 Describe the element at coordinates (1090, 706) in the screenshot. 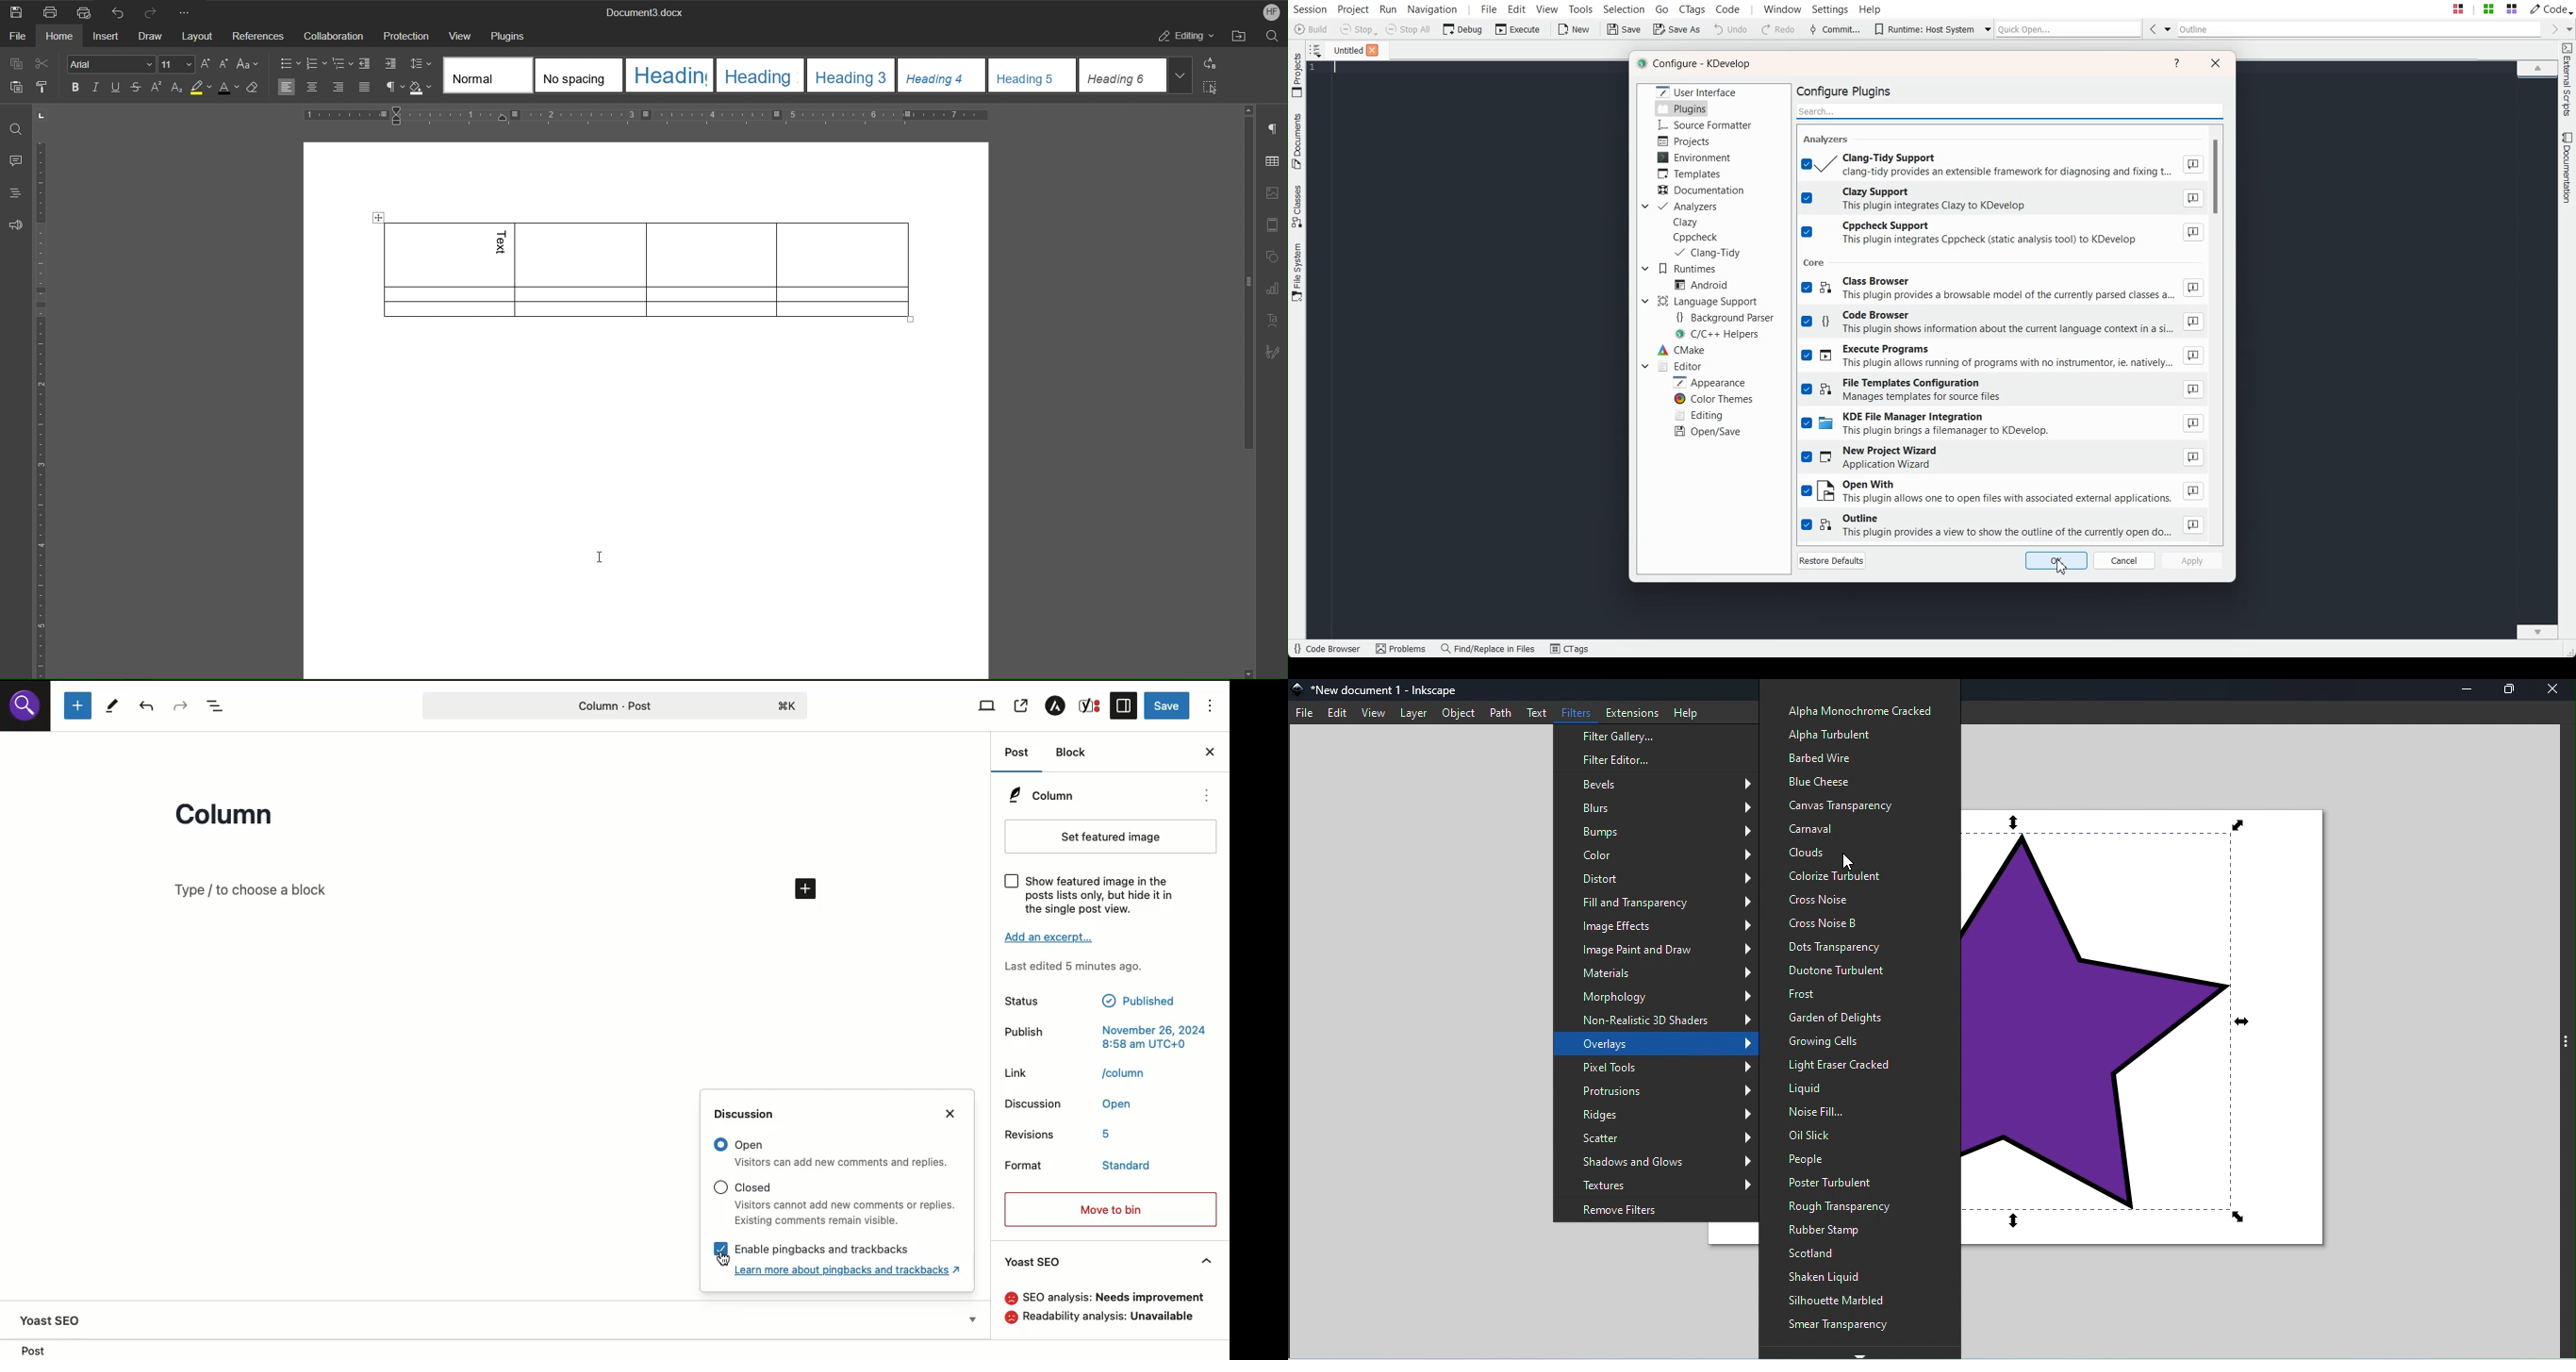

I see `Yoast` at that location.